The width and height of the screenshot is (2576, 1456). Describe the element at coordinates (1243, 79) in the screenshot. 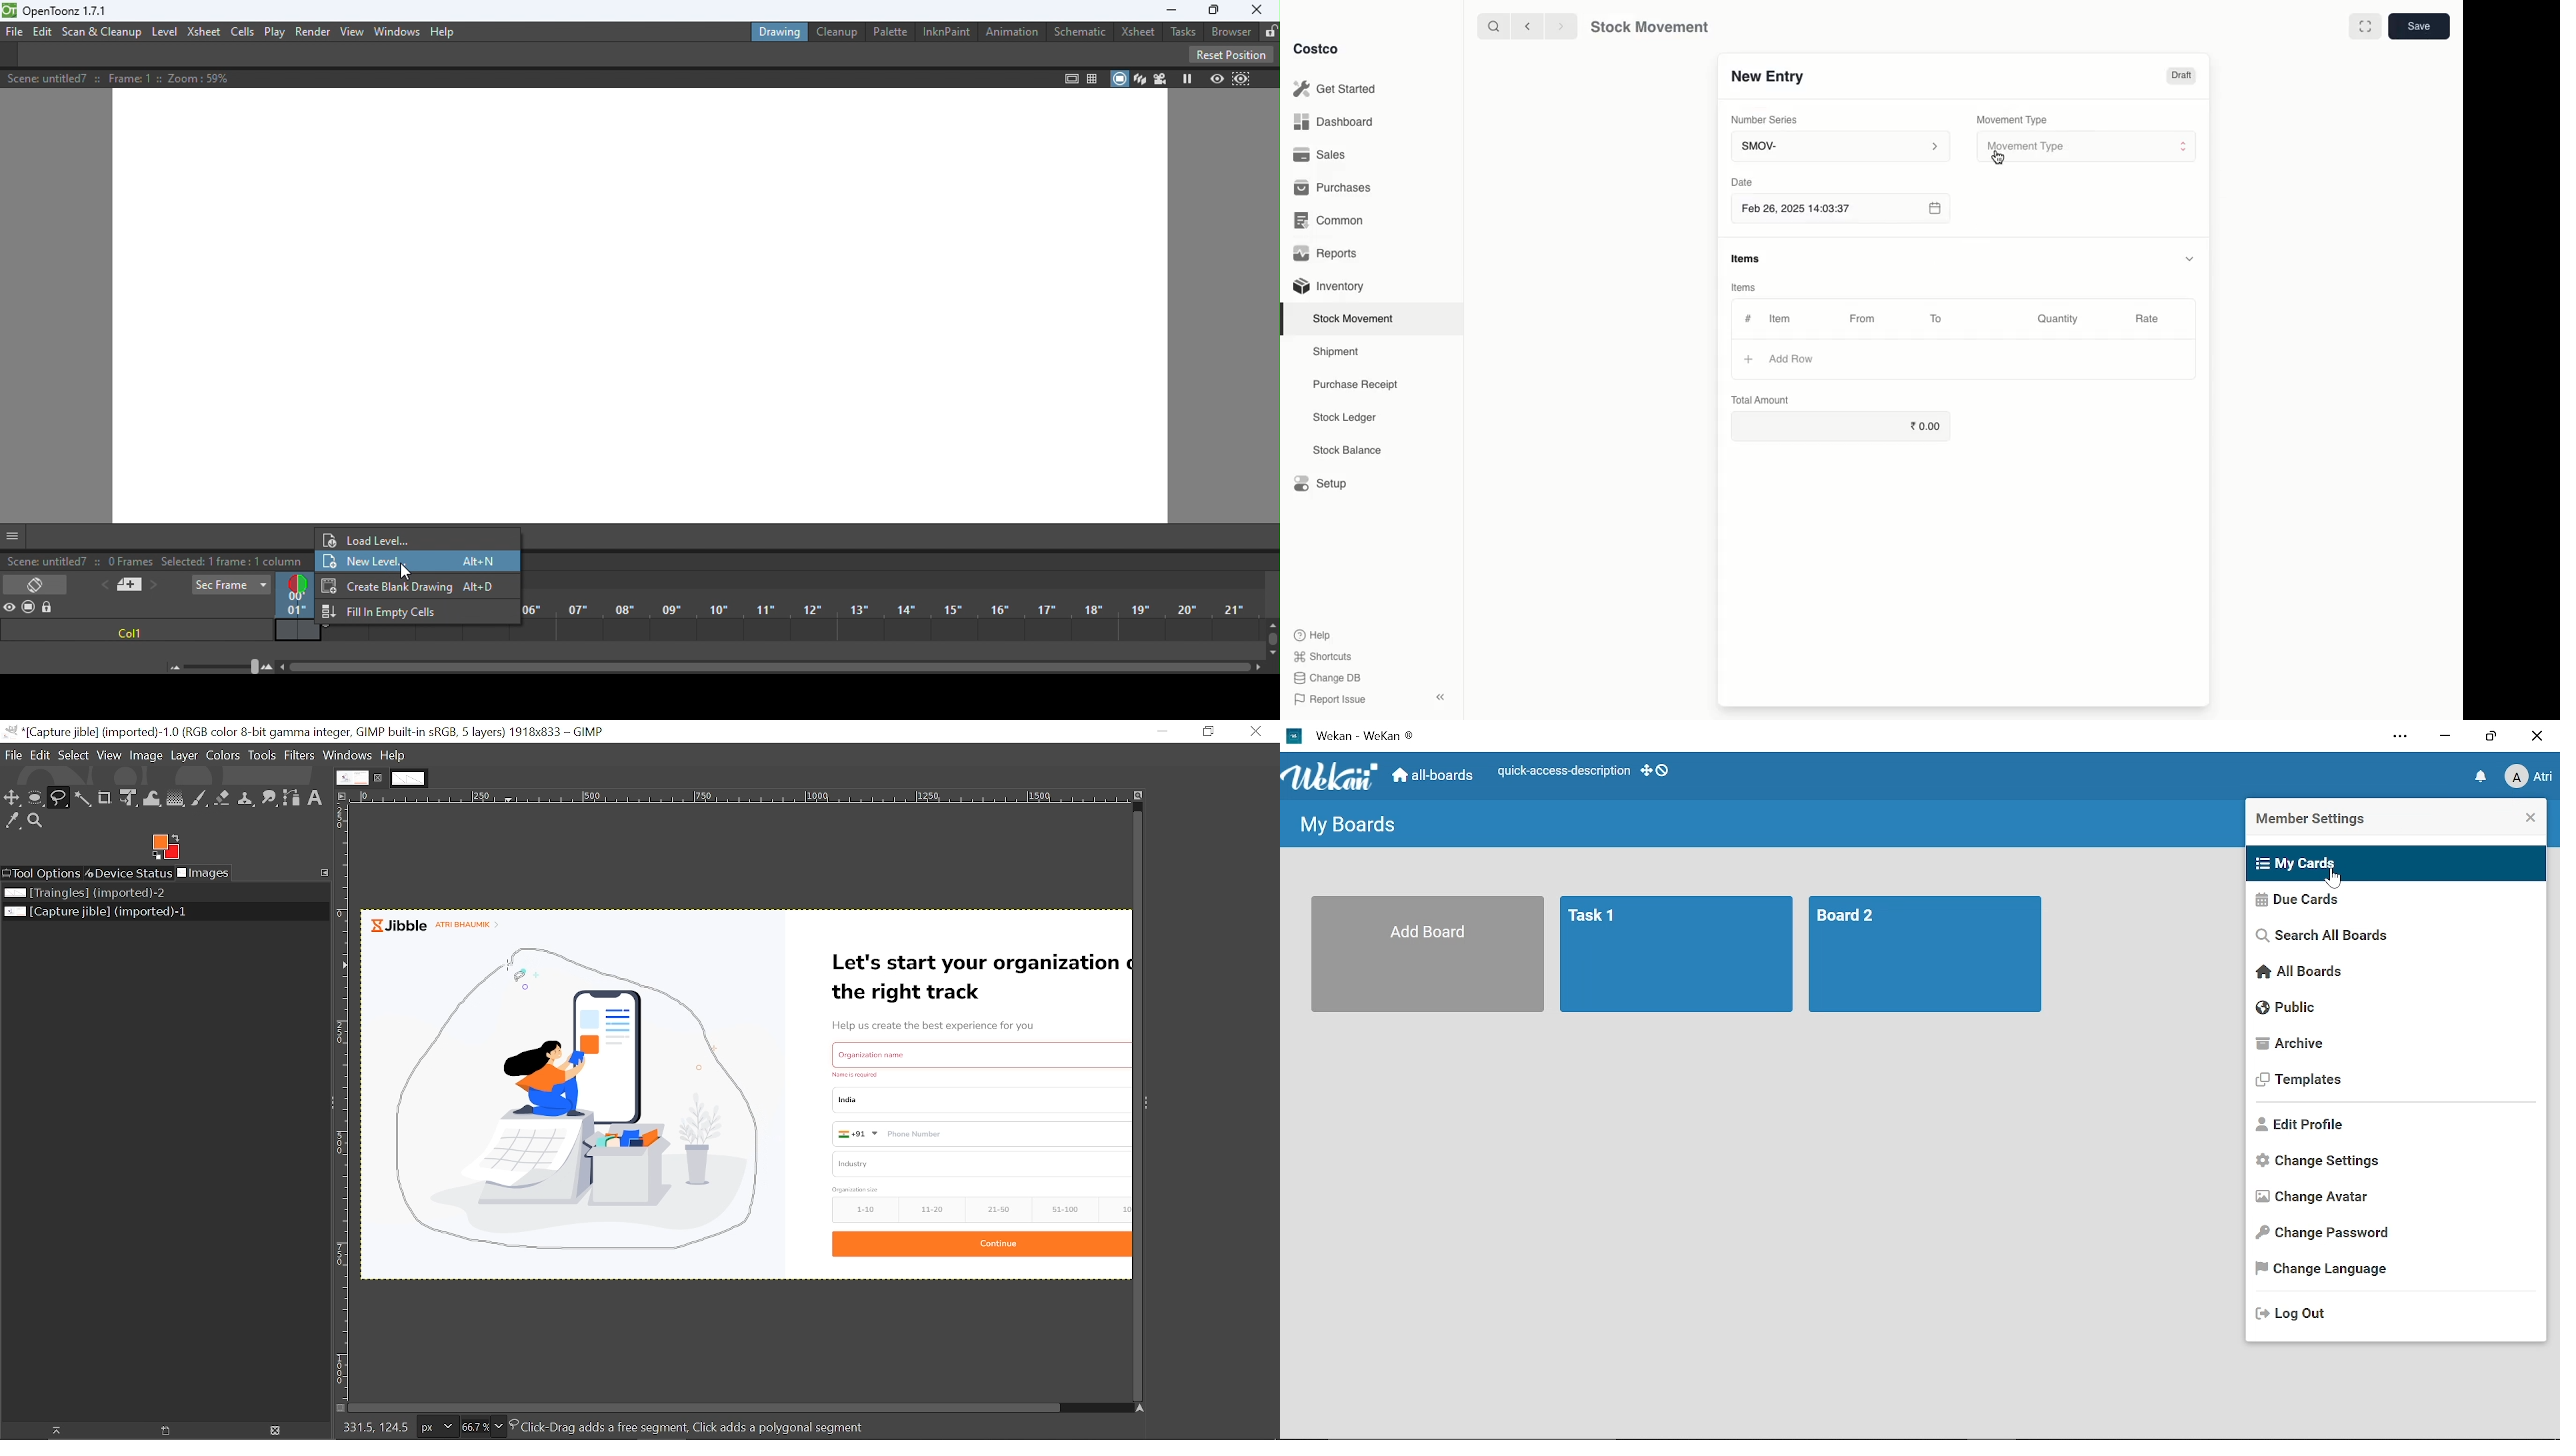

I see `sub-camera preview` at that location.